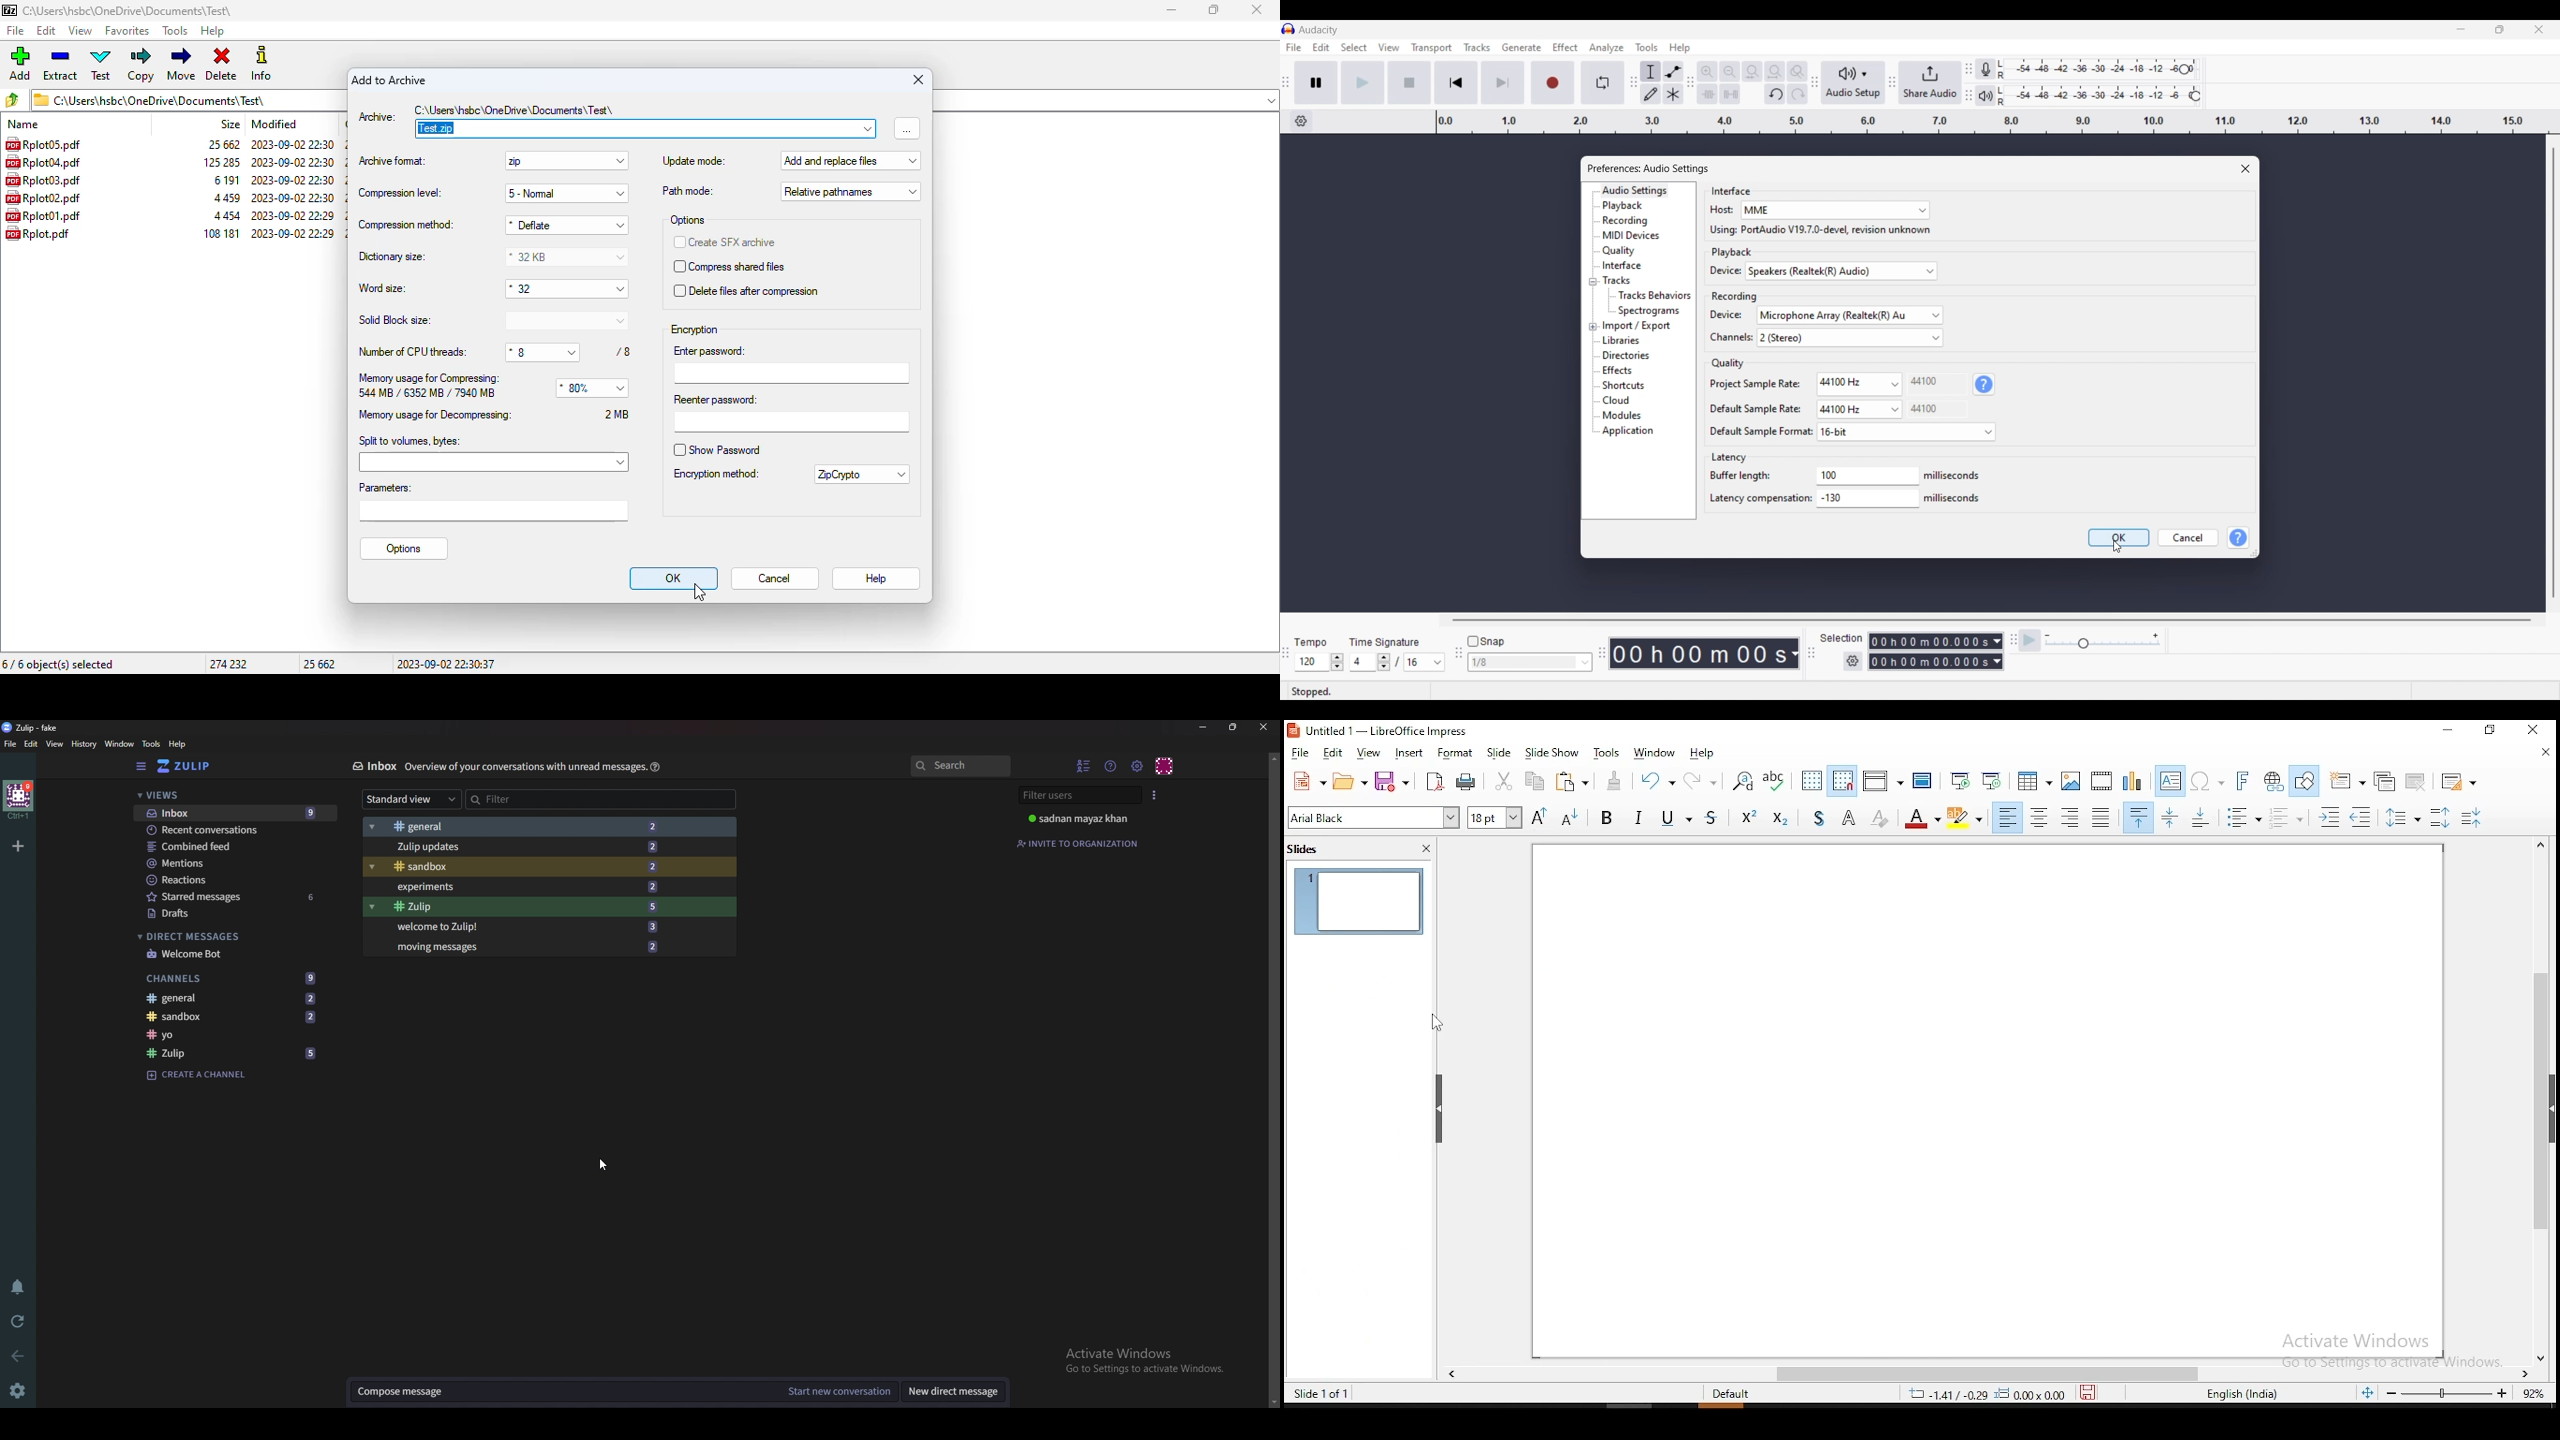 This screenshot has height=1456, width=2576. Describe the element at coordinates (1853, 83) in the screenshot. I see `Audio setup` at that location.